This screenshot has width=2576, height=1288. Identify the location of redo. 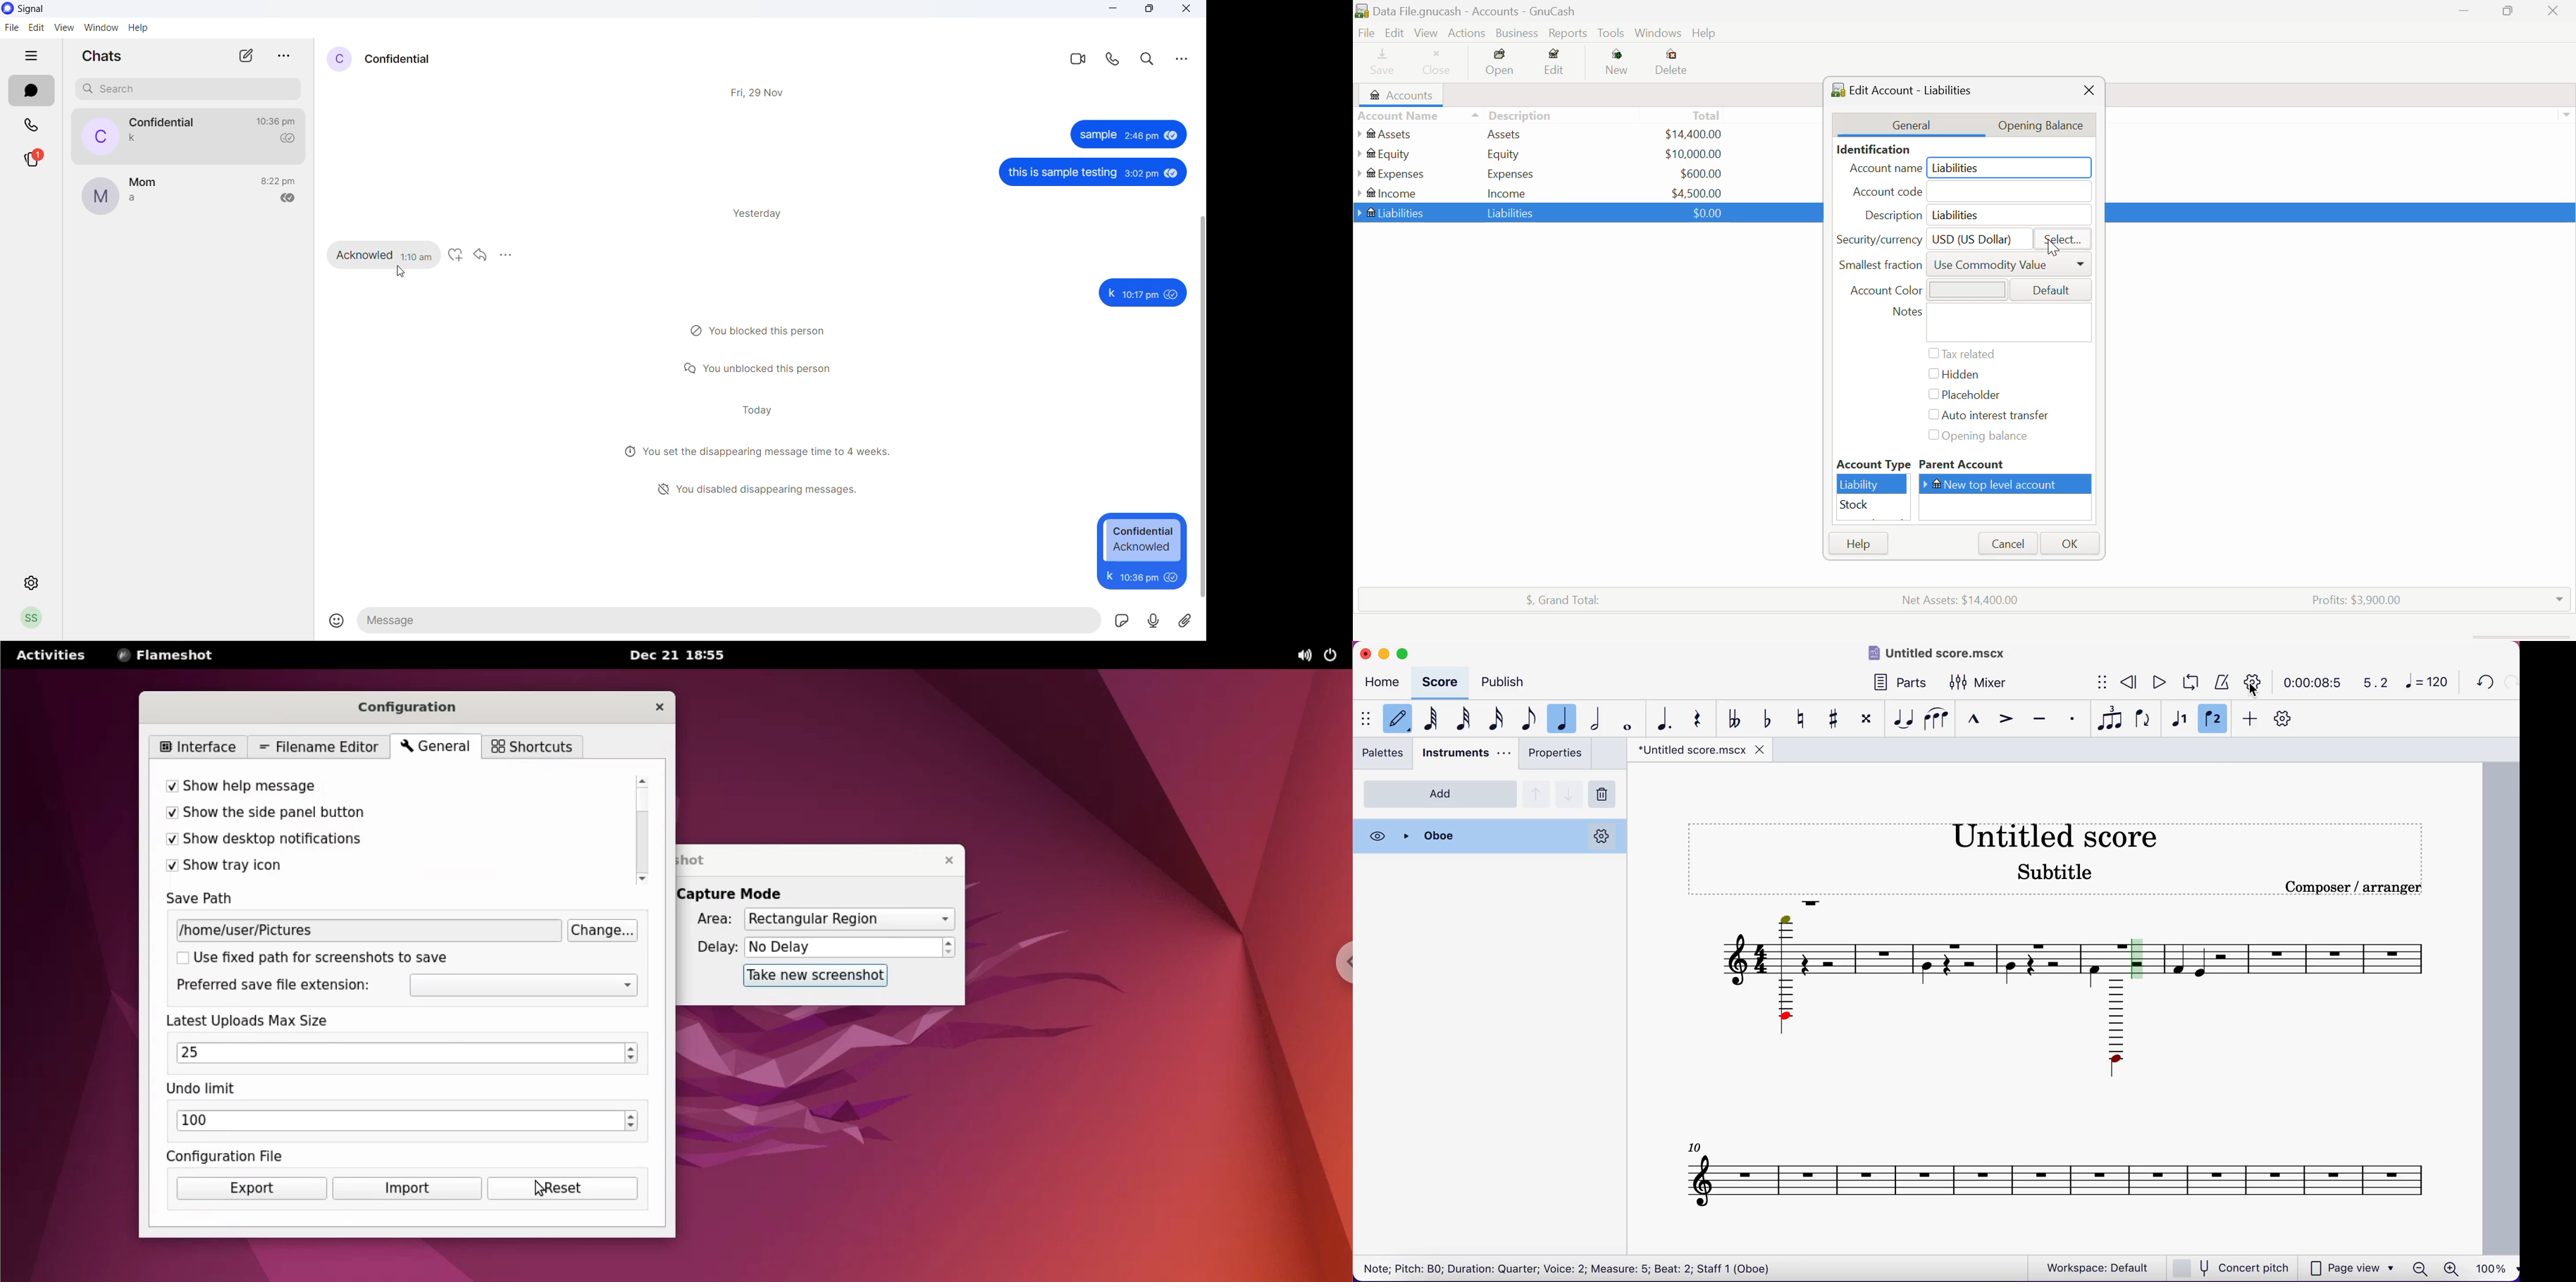
(2510, 682).